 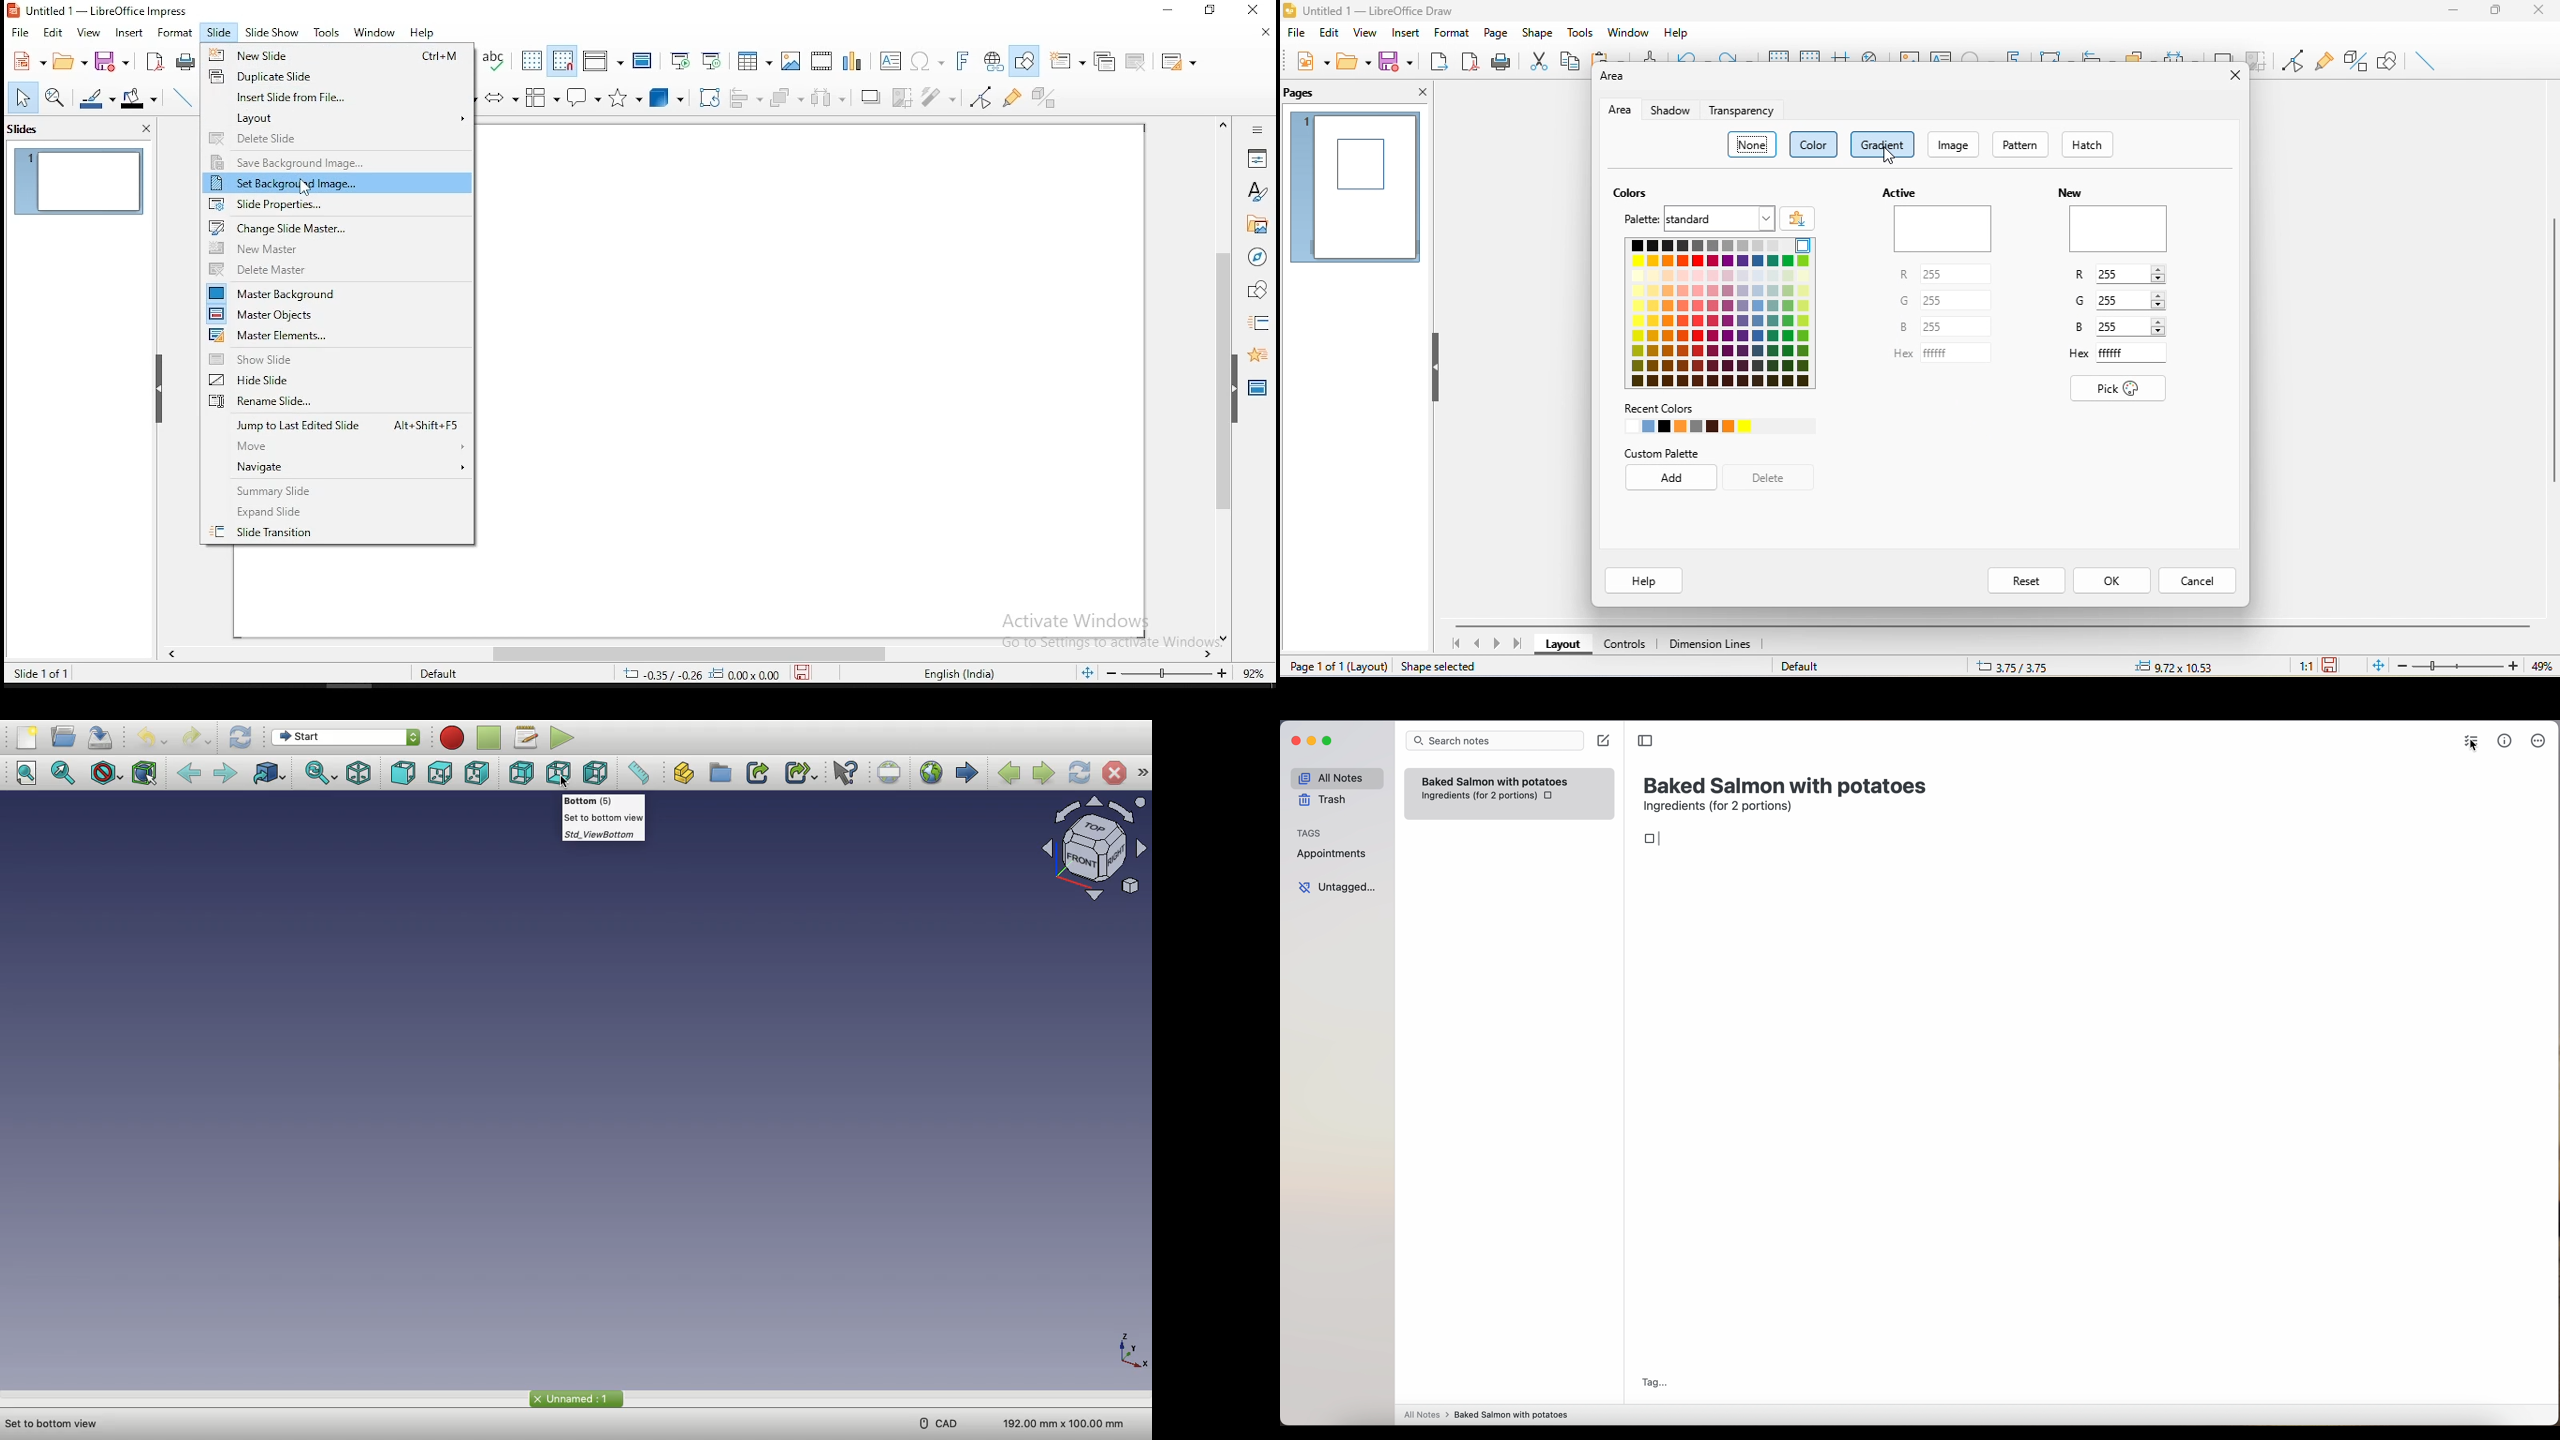 What do you see at coordinates (341, 511) in the screenshot?
I see `expand slide` at bounding box center [341, 511].